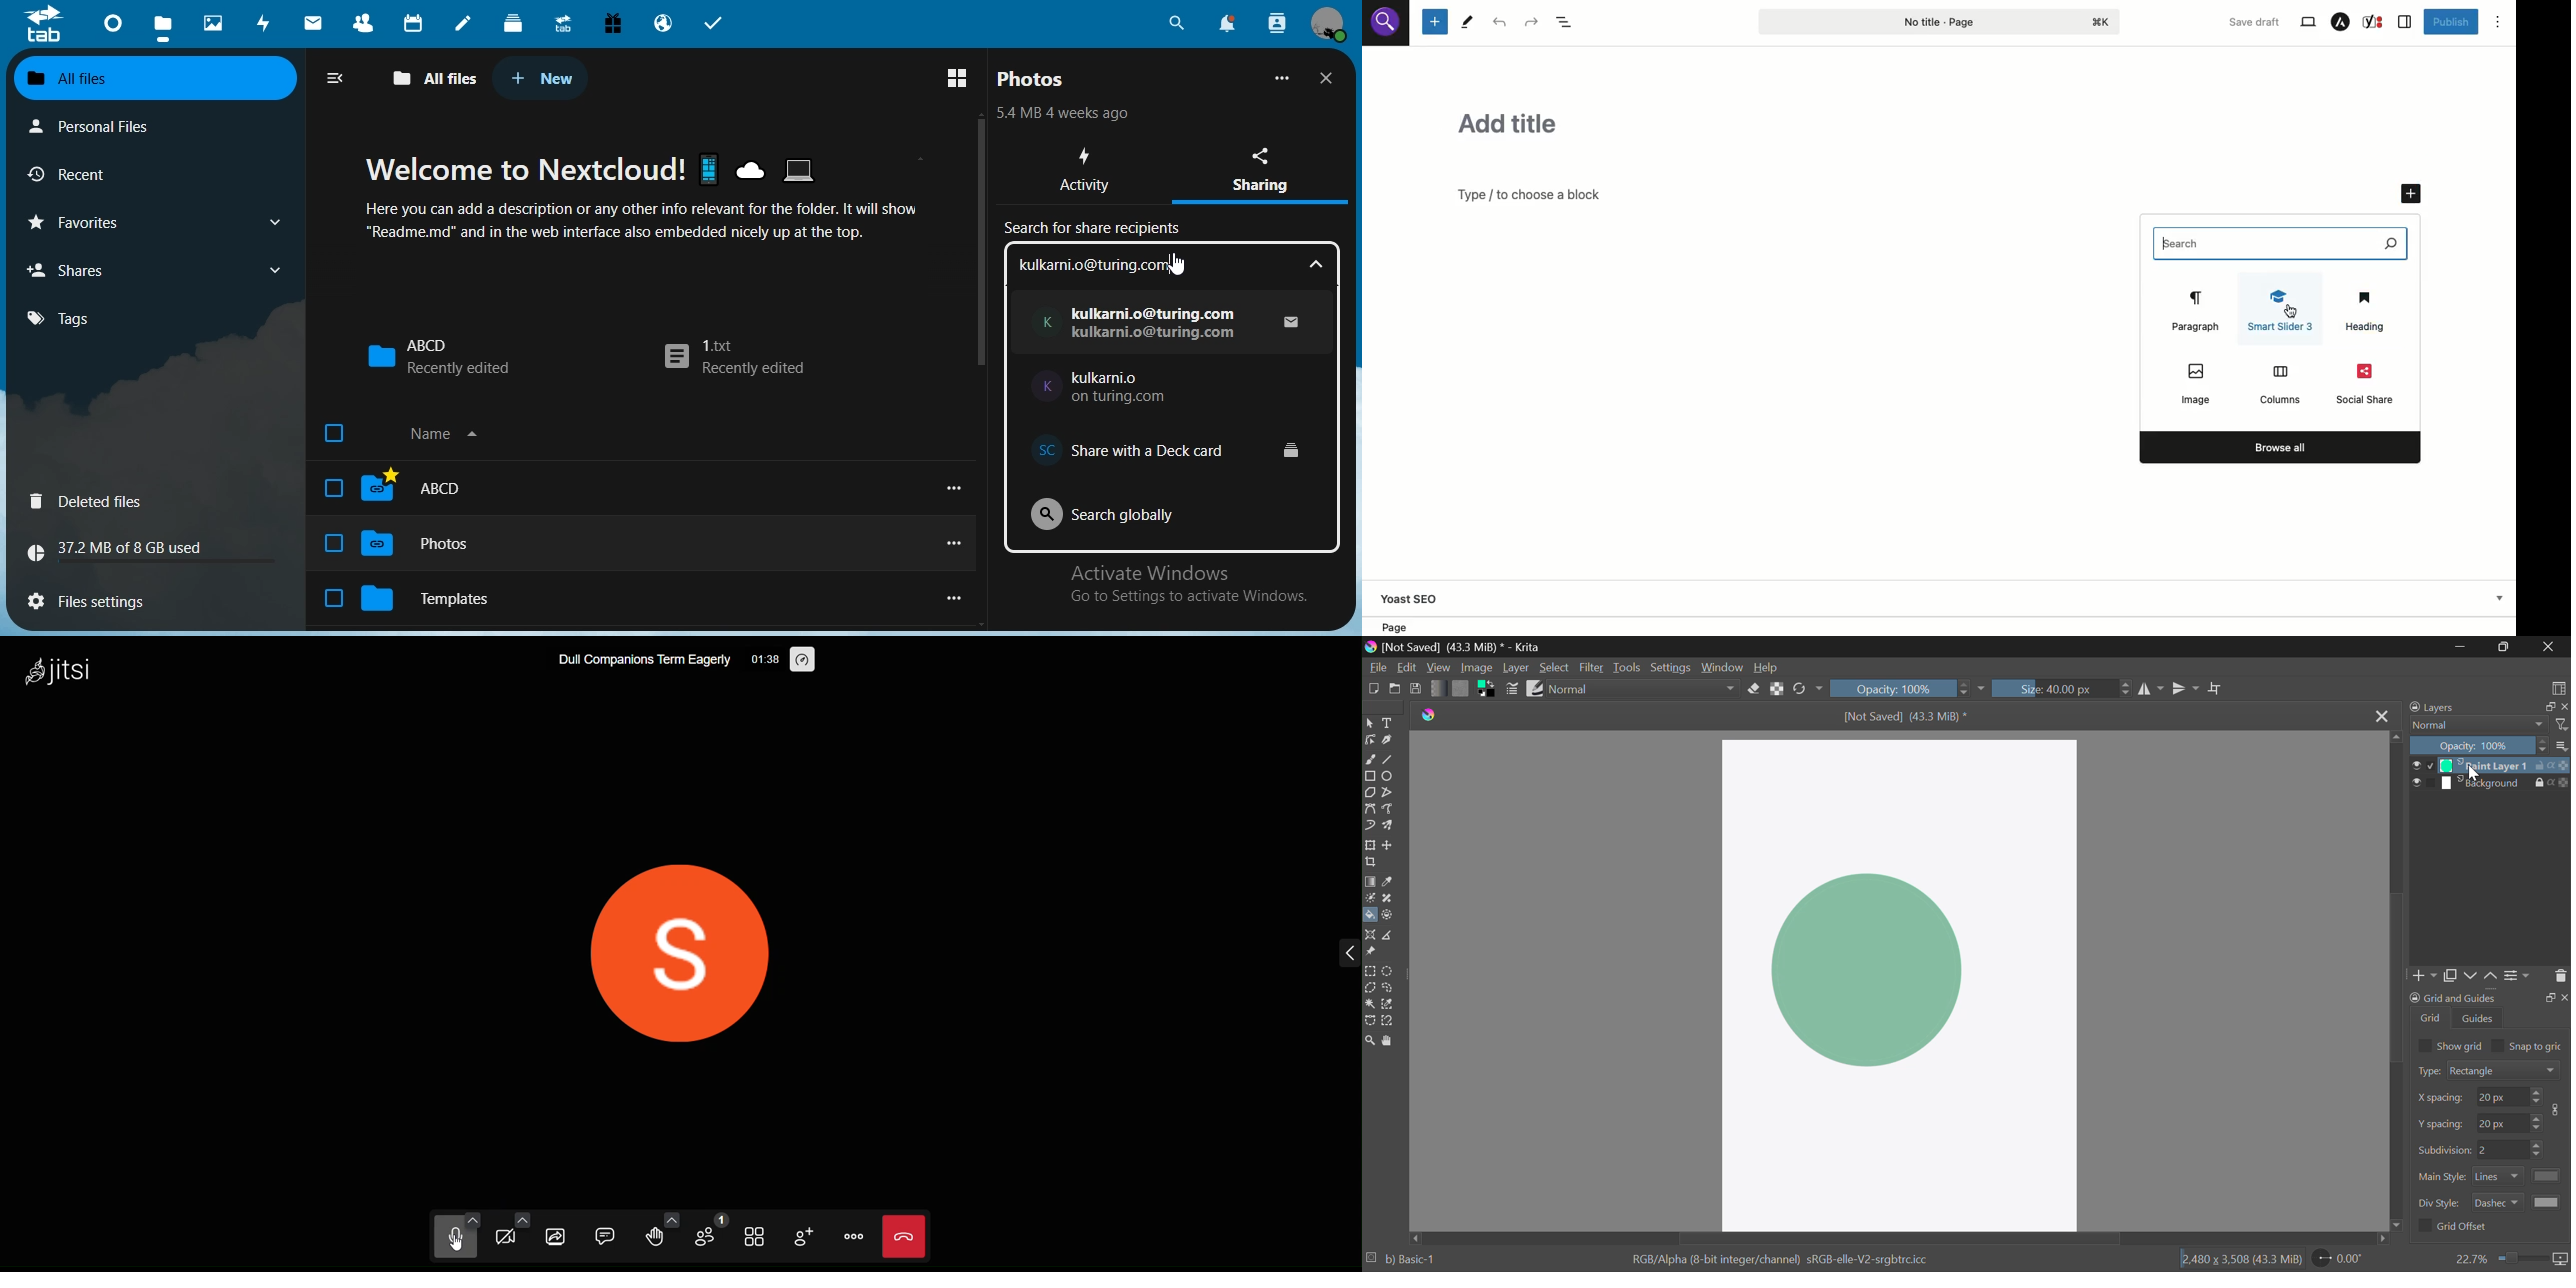  I want to click on all files, so click(152, 79).